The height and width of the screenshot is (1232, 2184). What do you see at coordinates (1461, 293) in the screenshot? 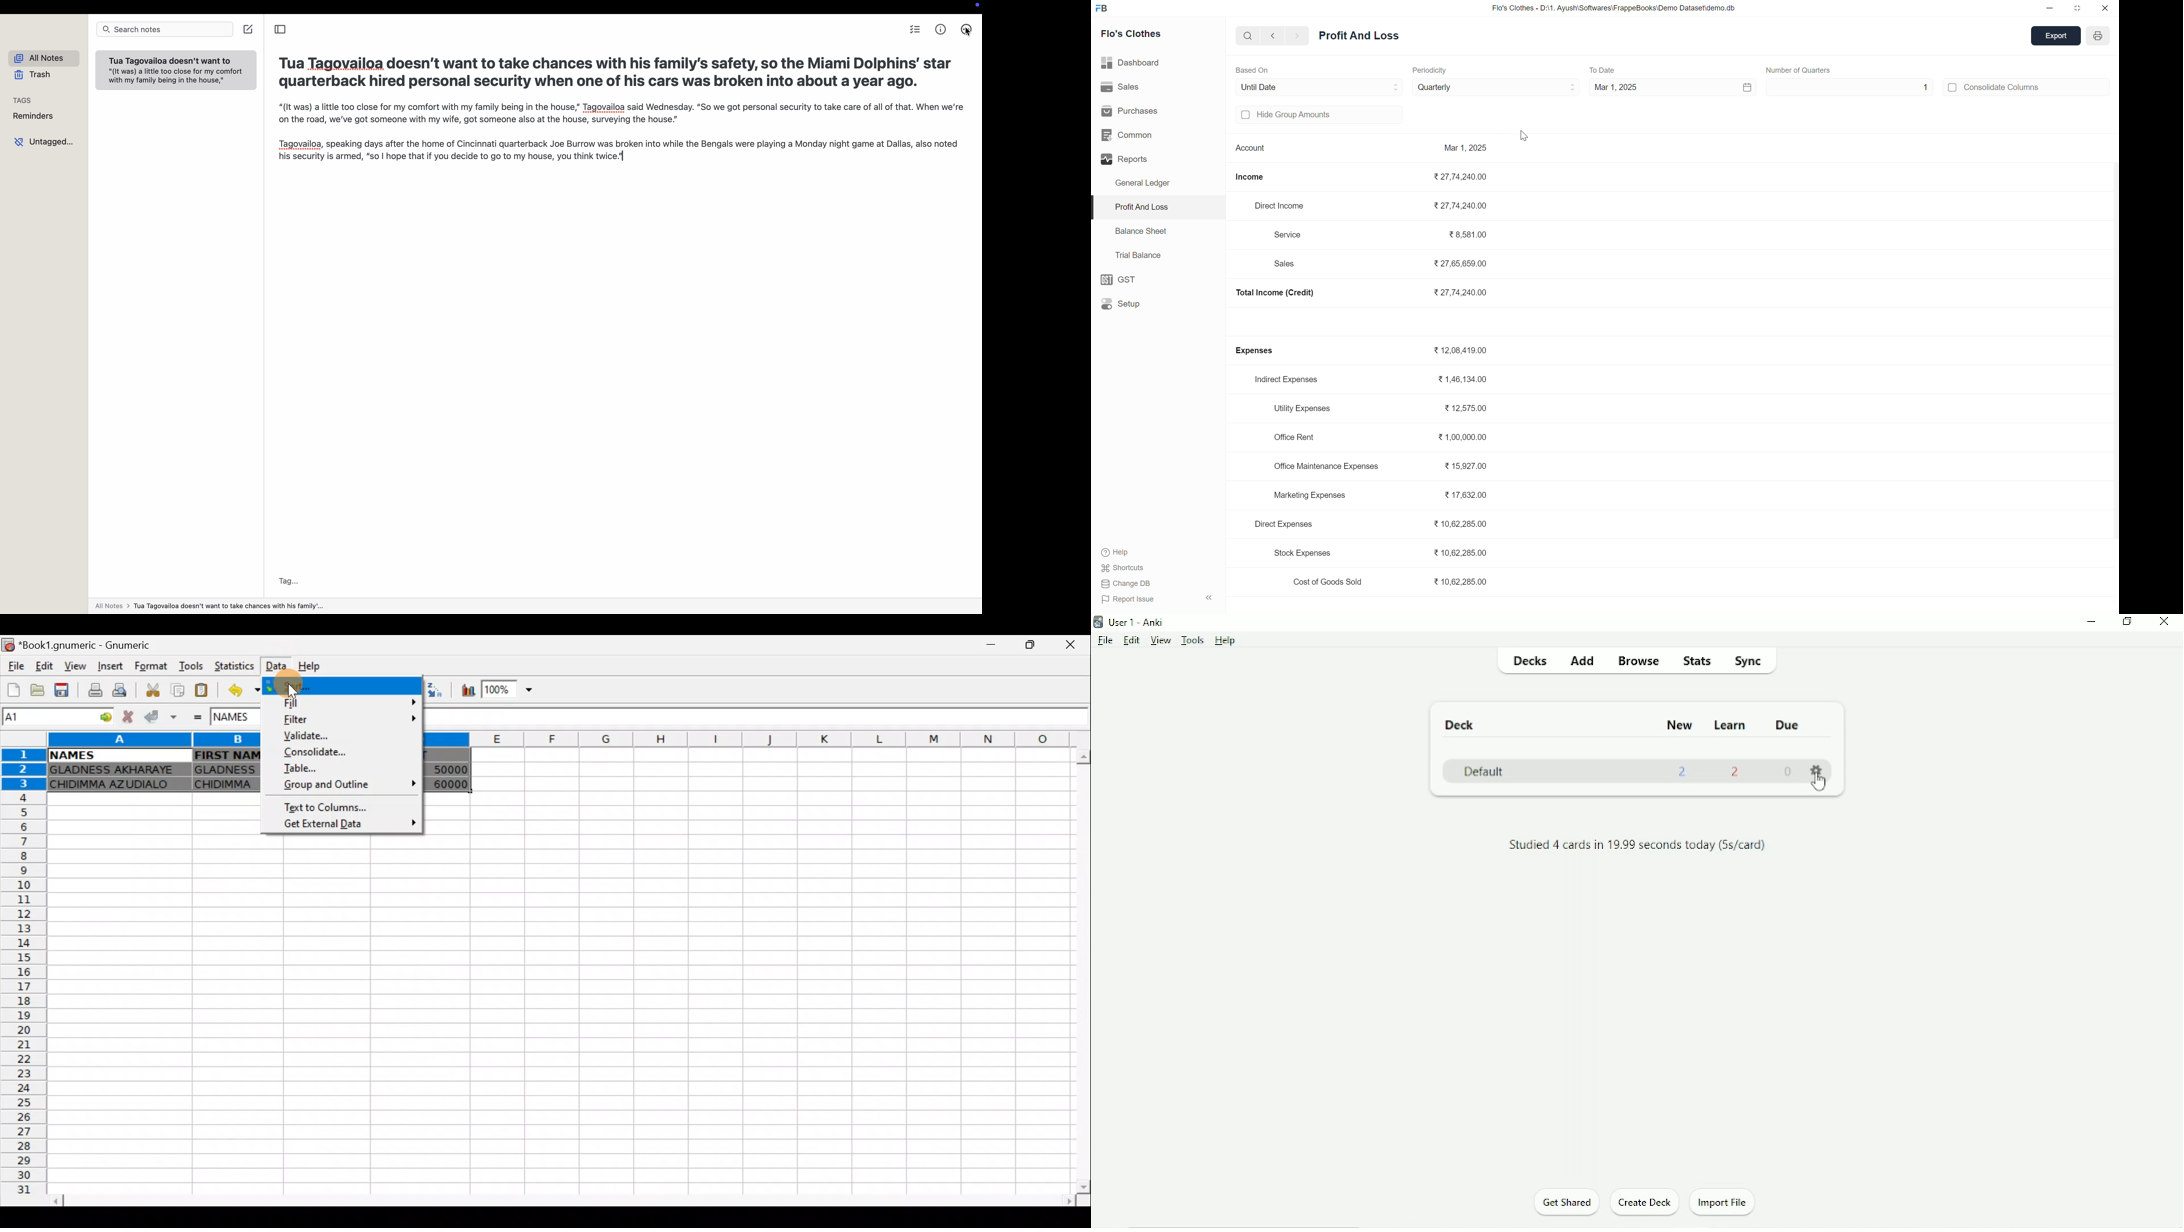
I see `₹27,74,240.00` at bounding box center [1461, 293].